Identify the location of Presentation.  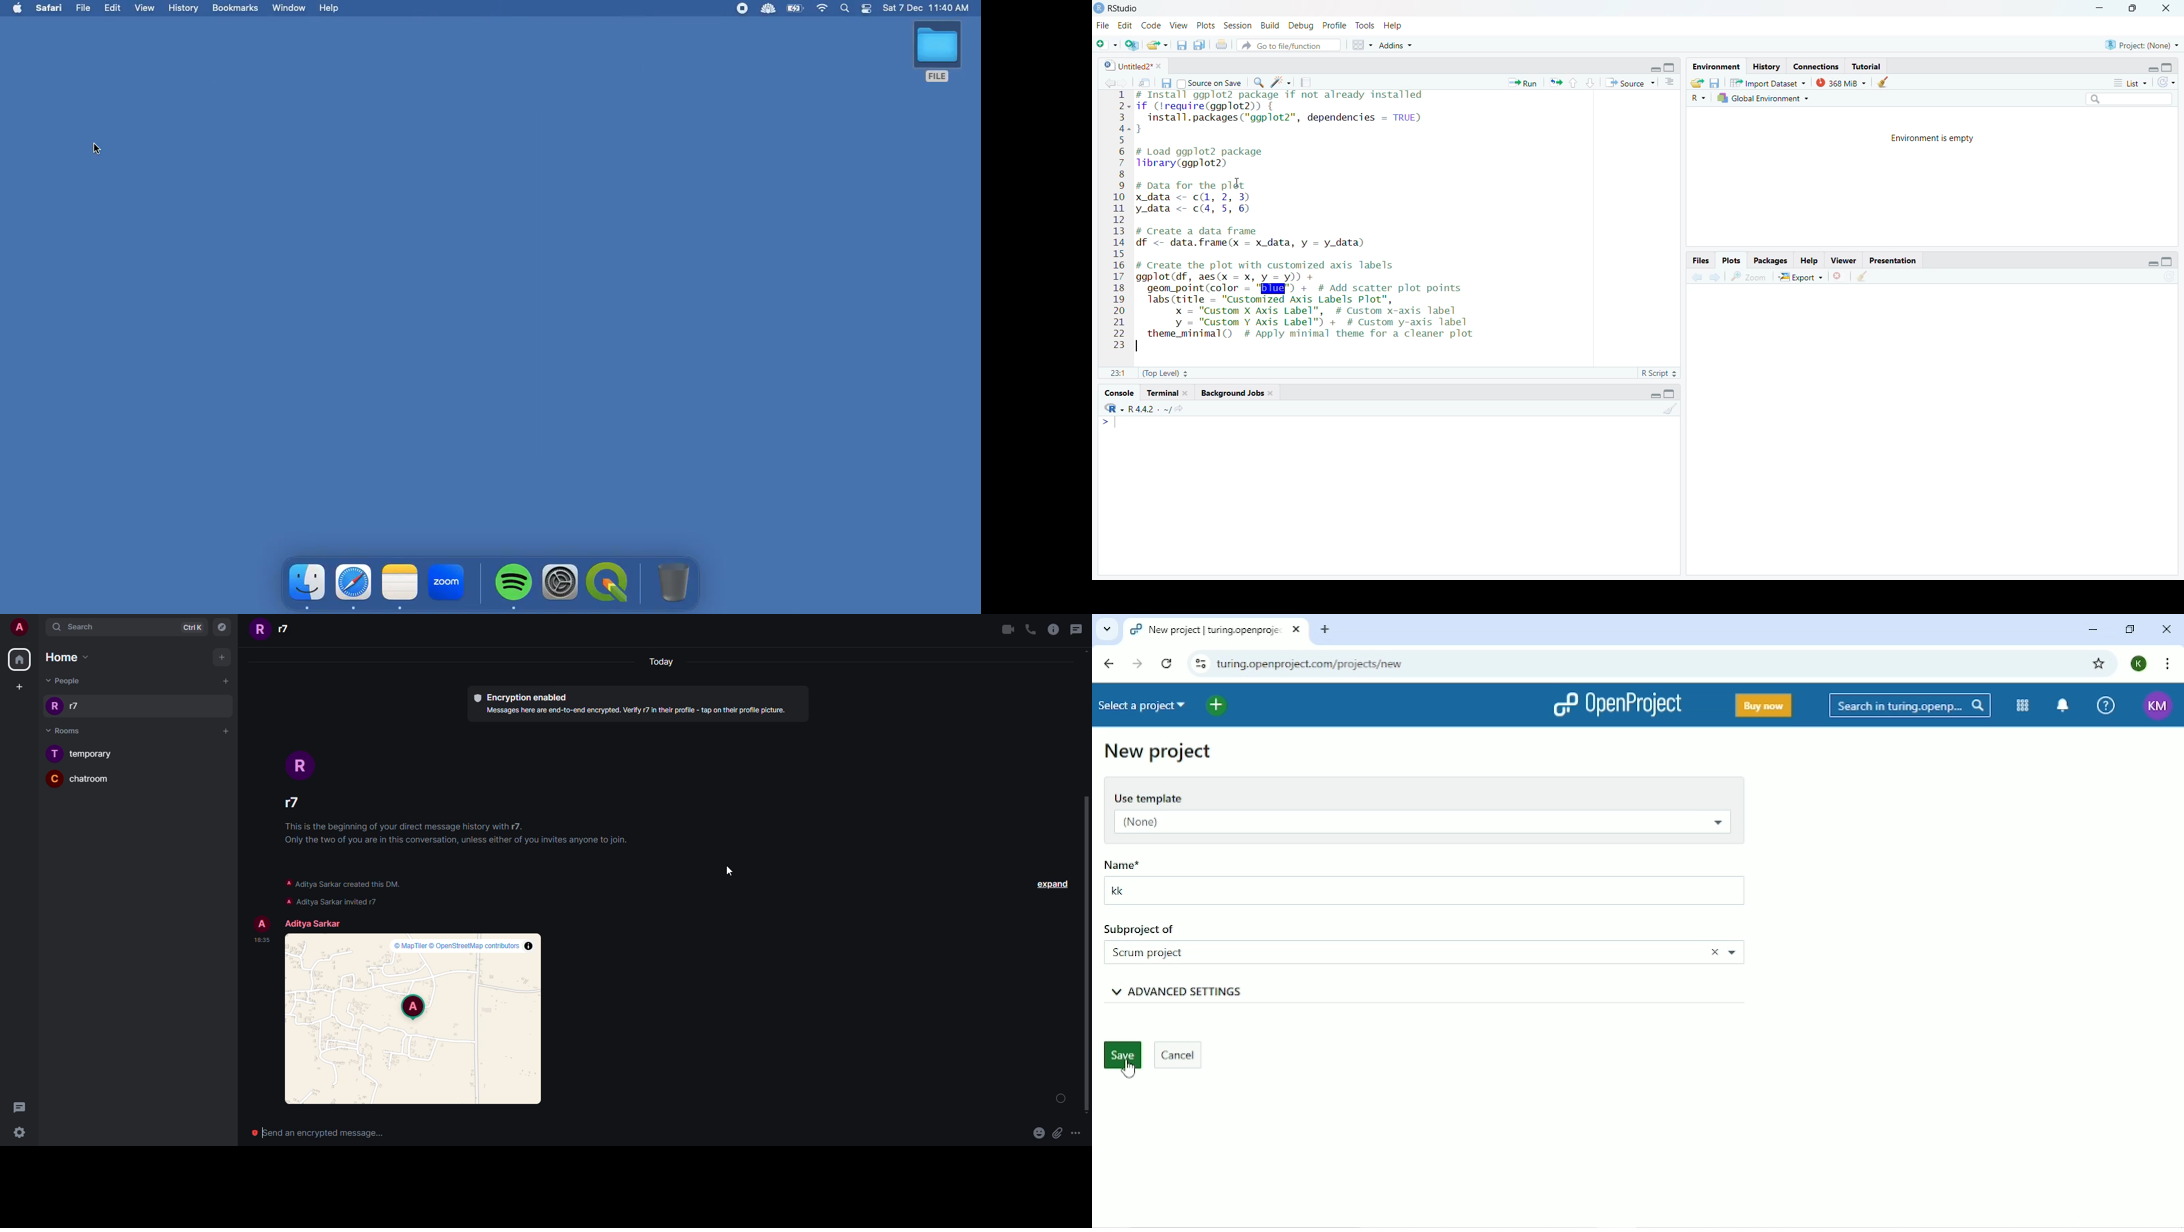
(1895, 262).